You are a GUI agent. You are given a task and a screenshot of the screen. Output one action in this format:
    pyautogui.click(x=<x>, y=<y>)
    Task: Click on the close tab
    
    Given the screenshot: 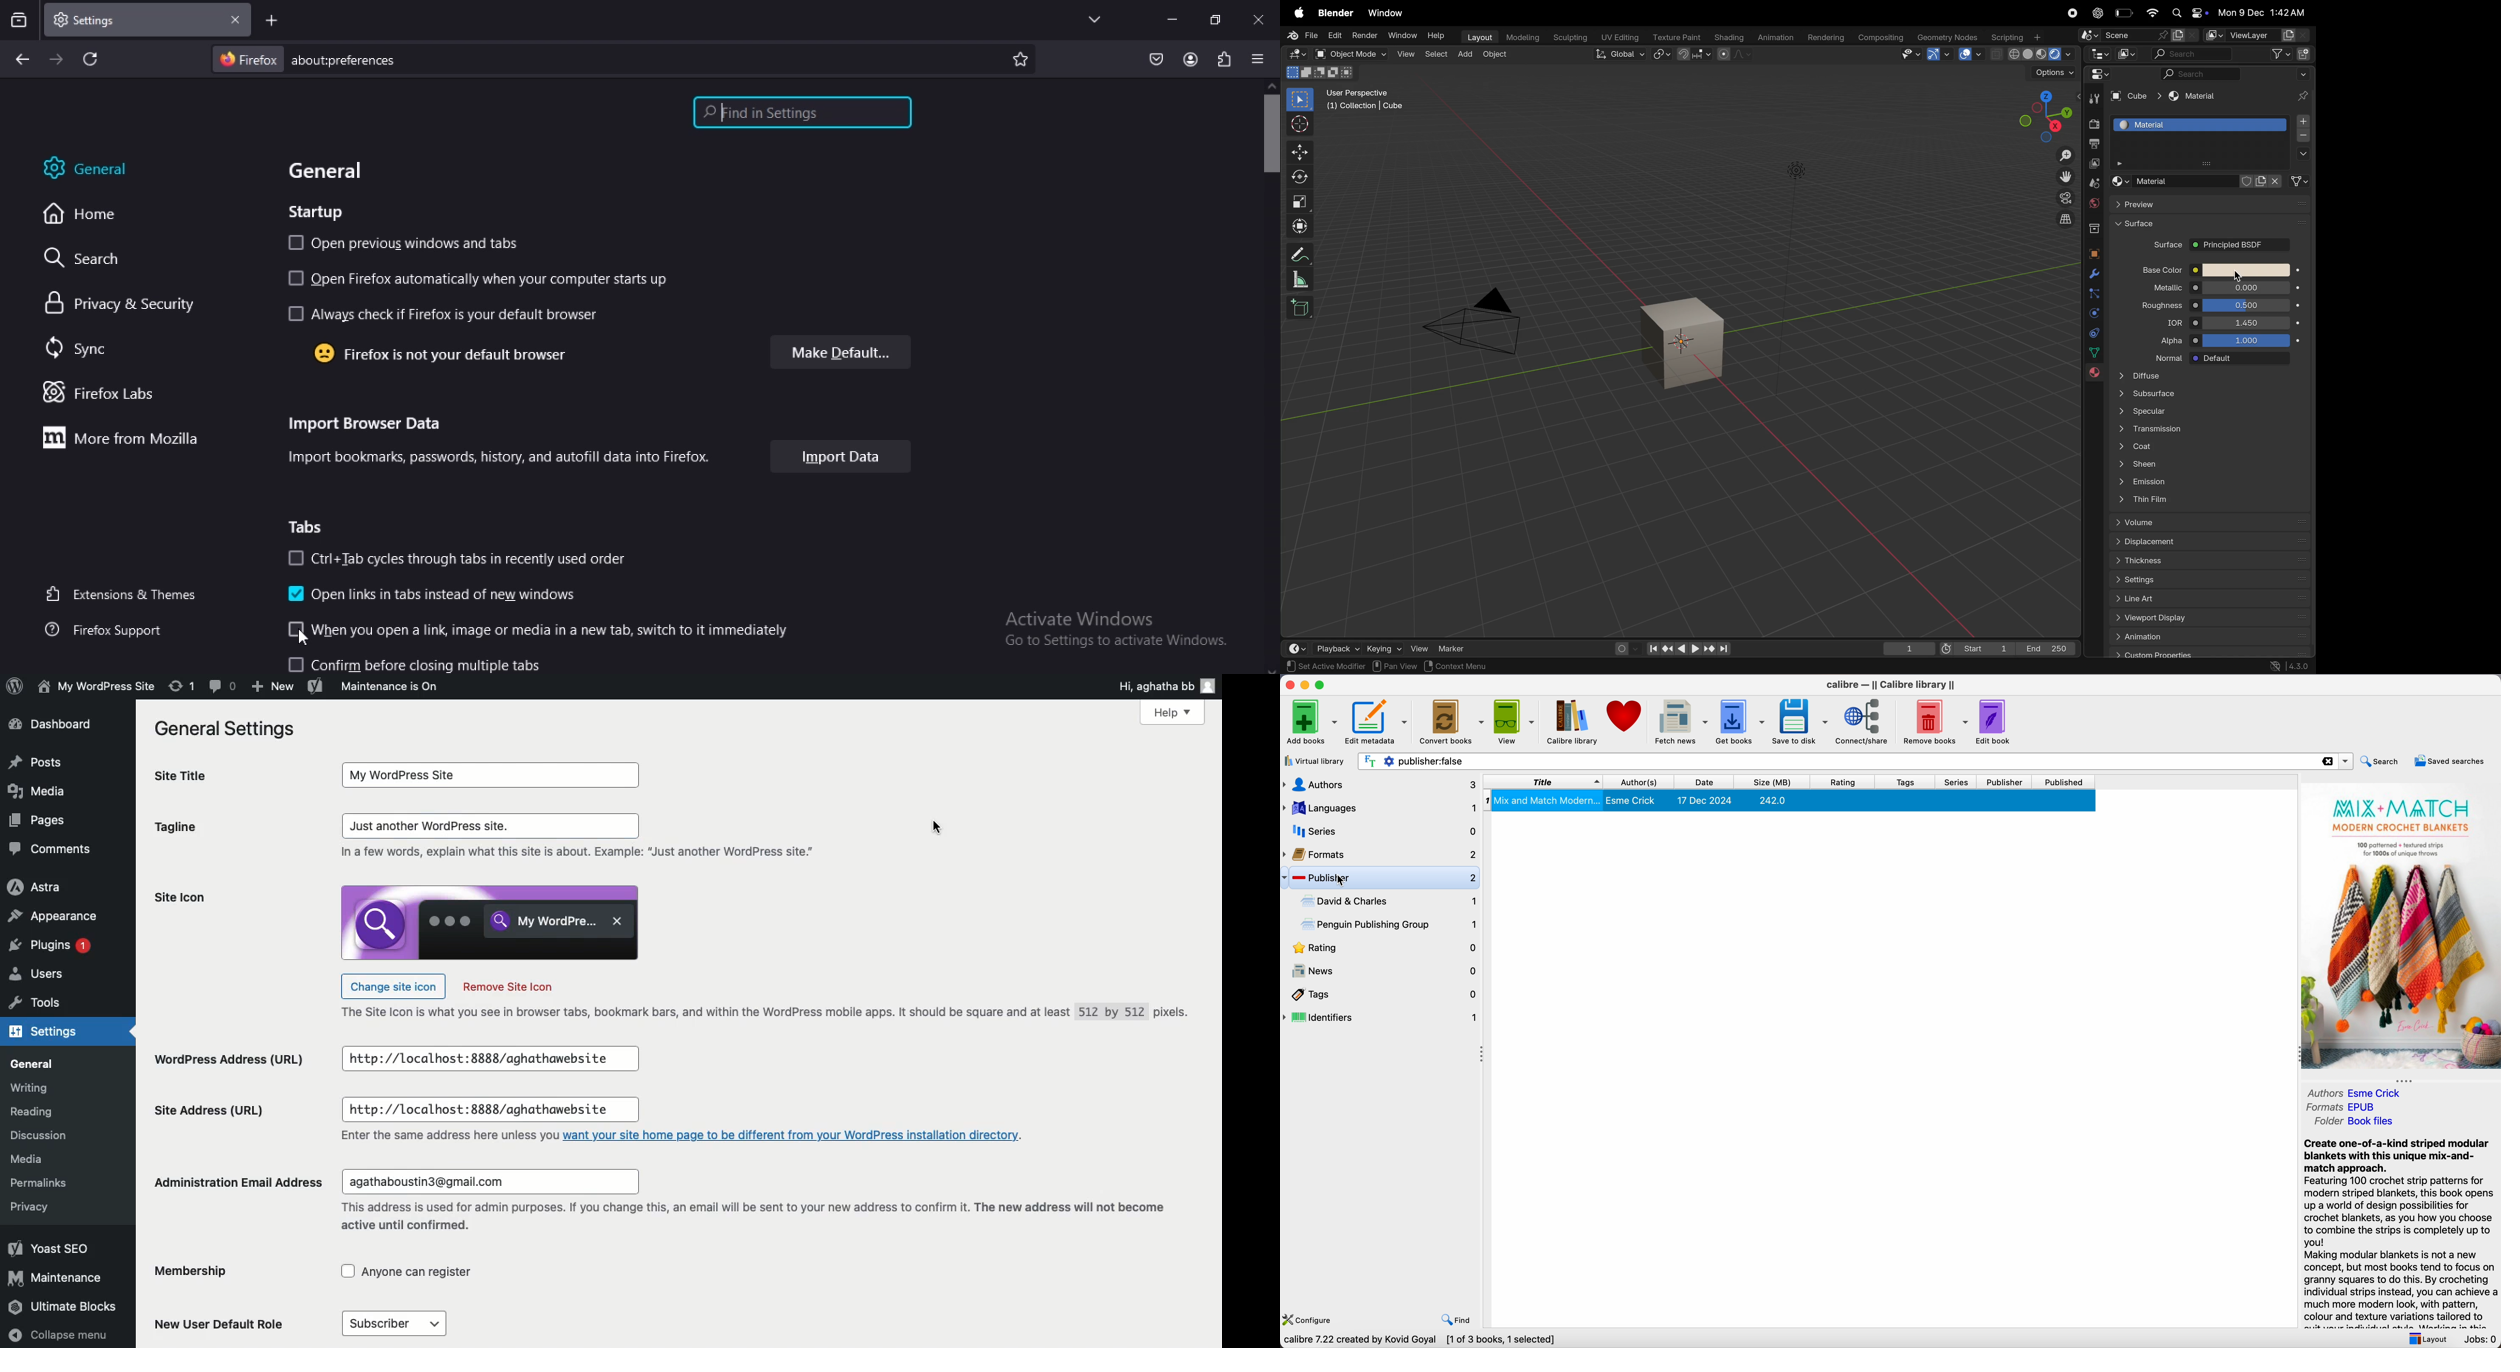 What is the action you would take?
    pyautogui.click(x=235, y=19)
    